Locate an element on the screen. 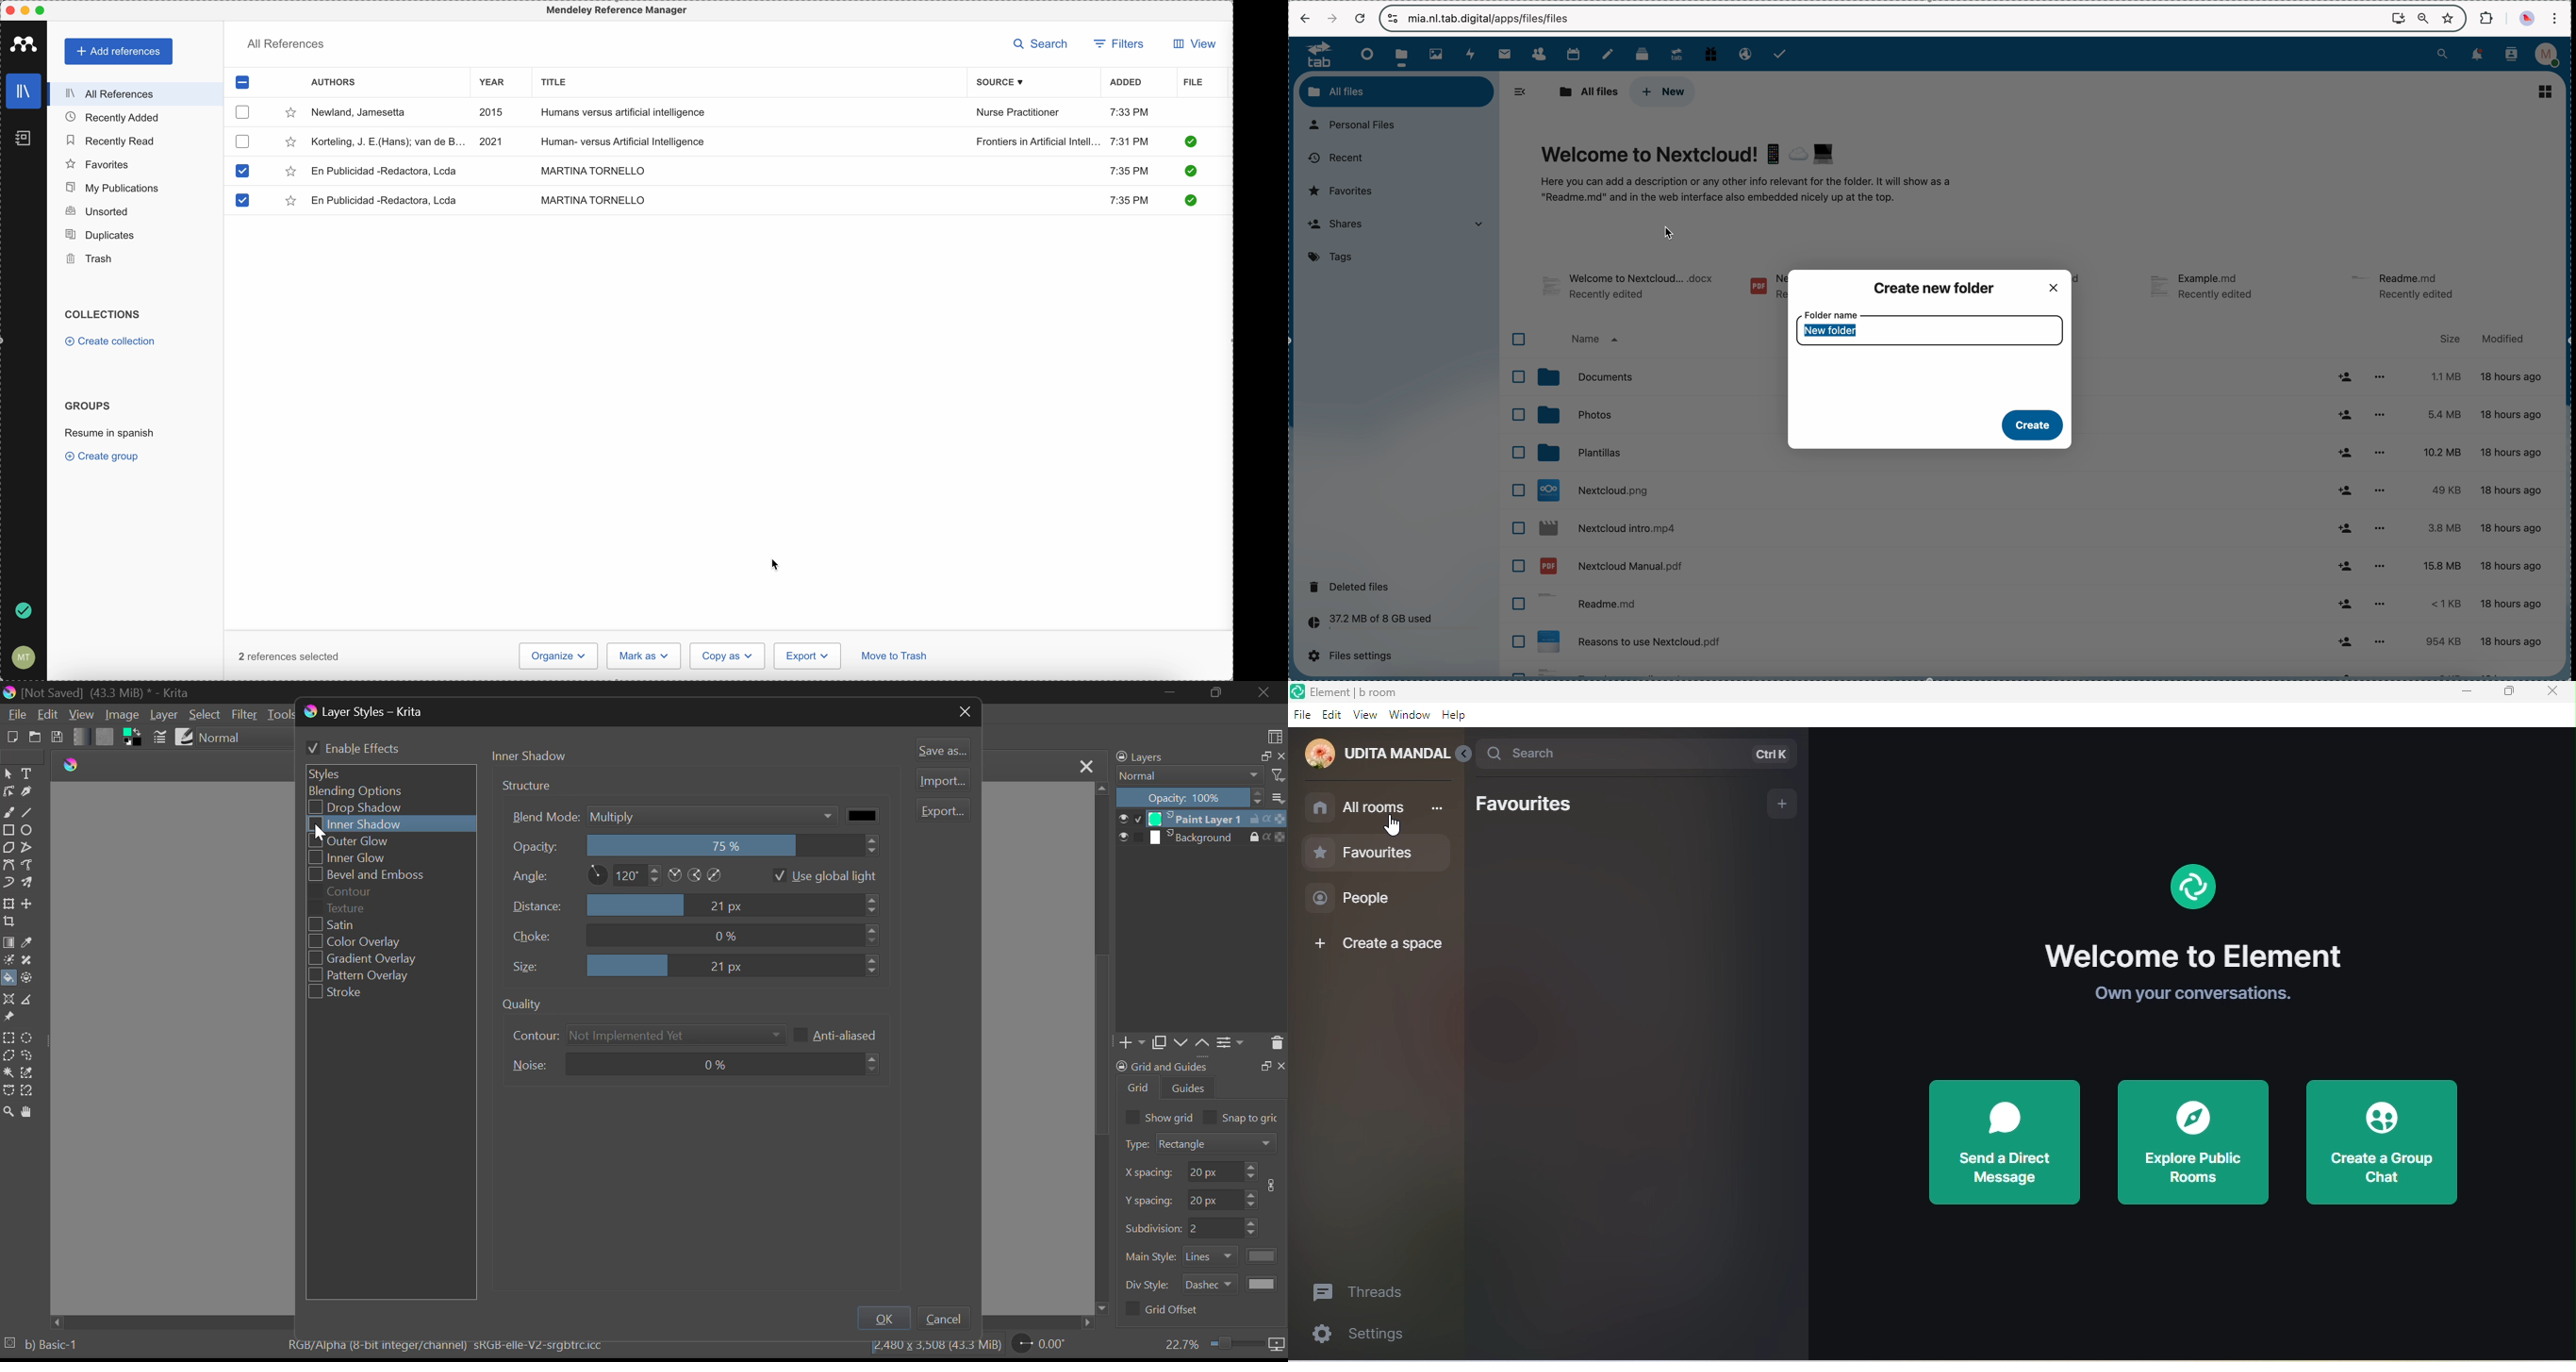  2015 is located at coordinates (494, 113).